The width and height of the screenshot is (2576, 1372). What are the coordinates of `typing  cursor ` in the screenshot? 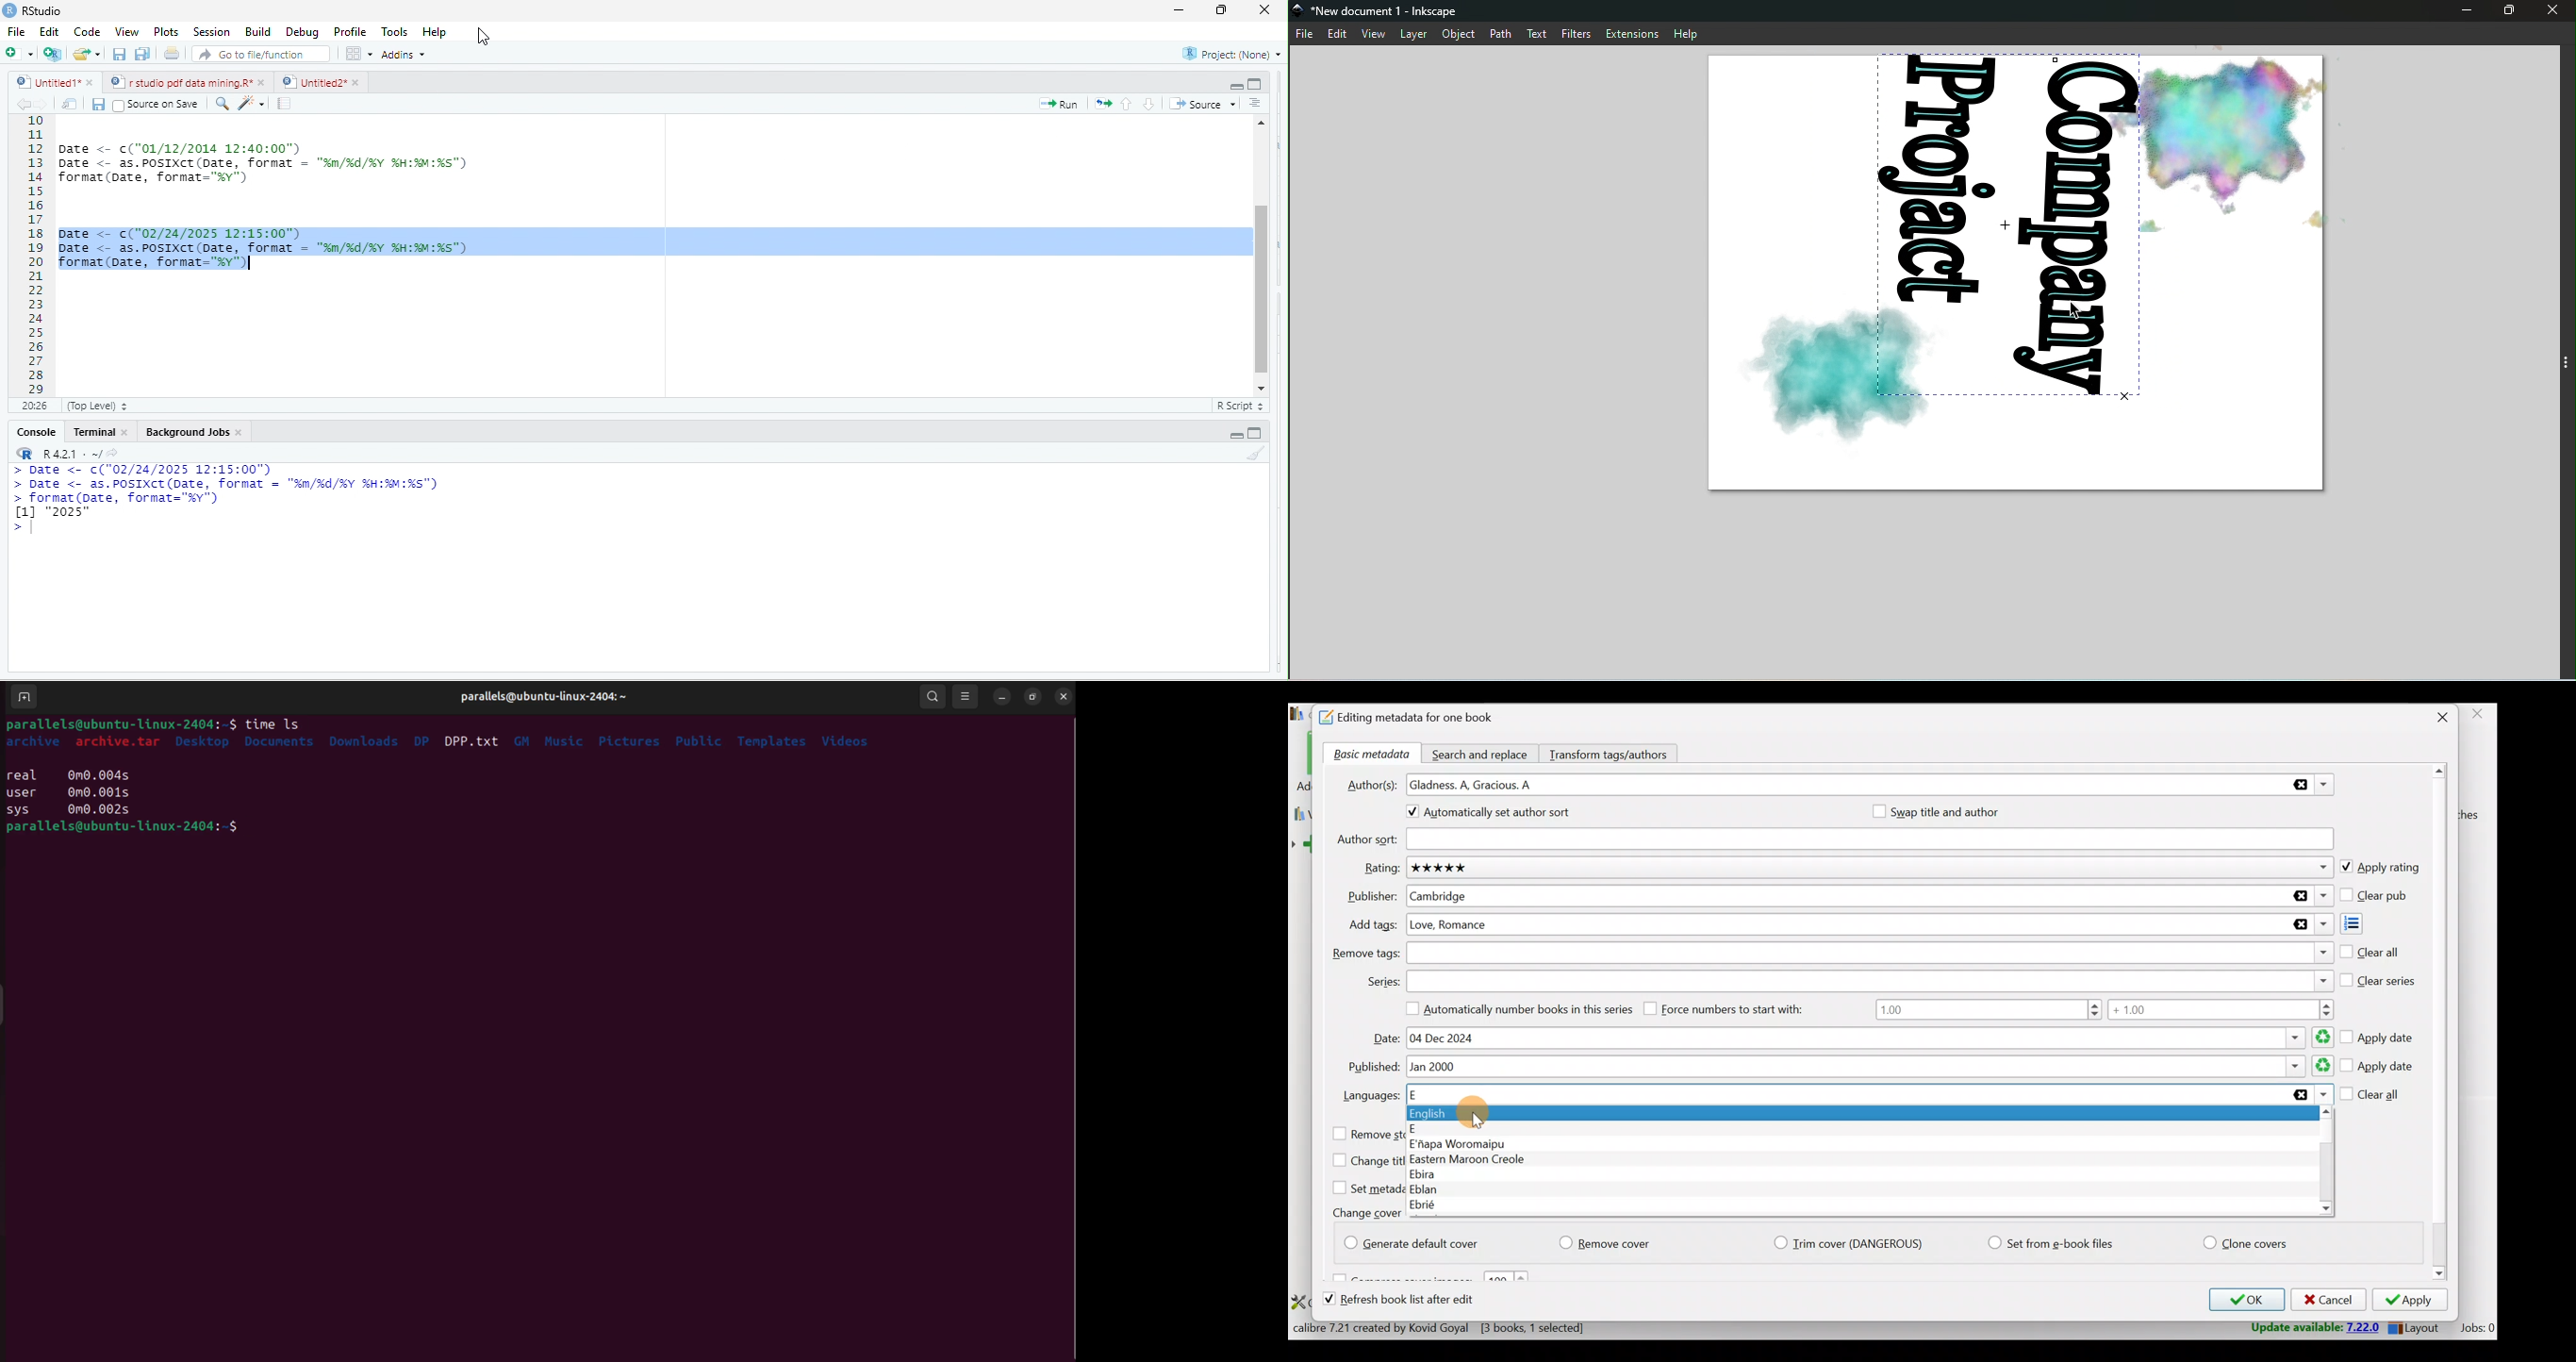 It's located at (254, 264).